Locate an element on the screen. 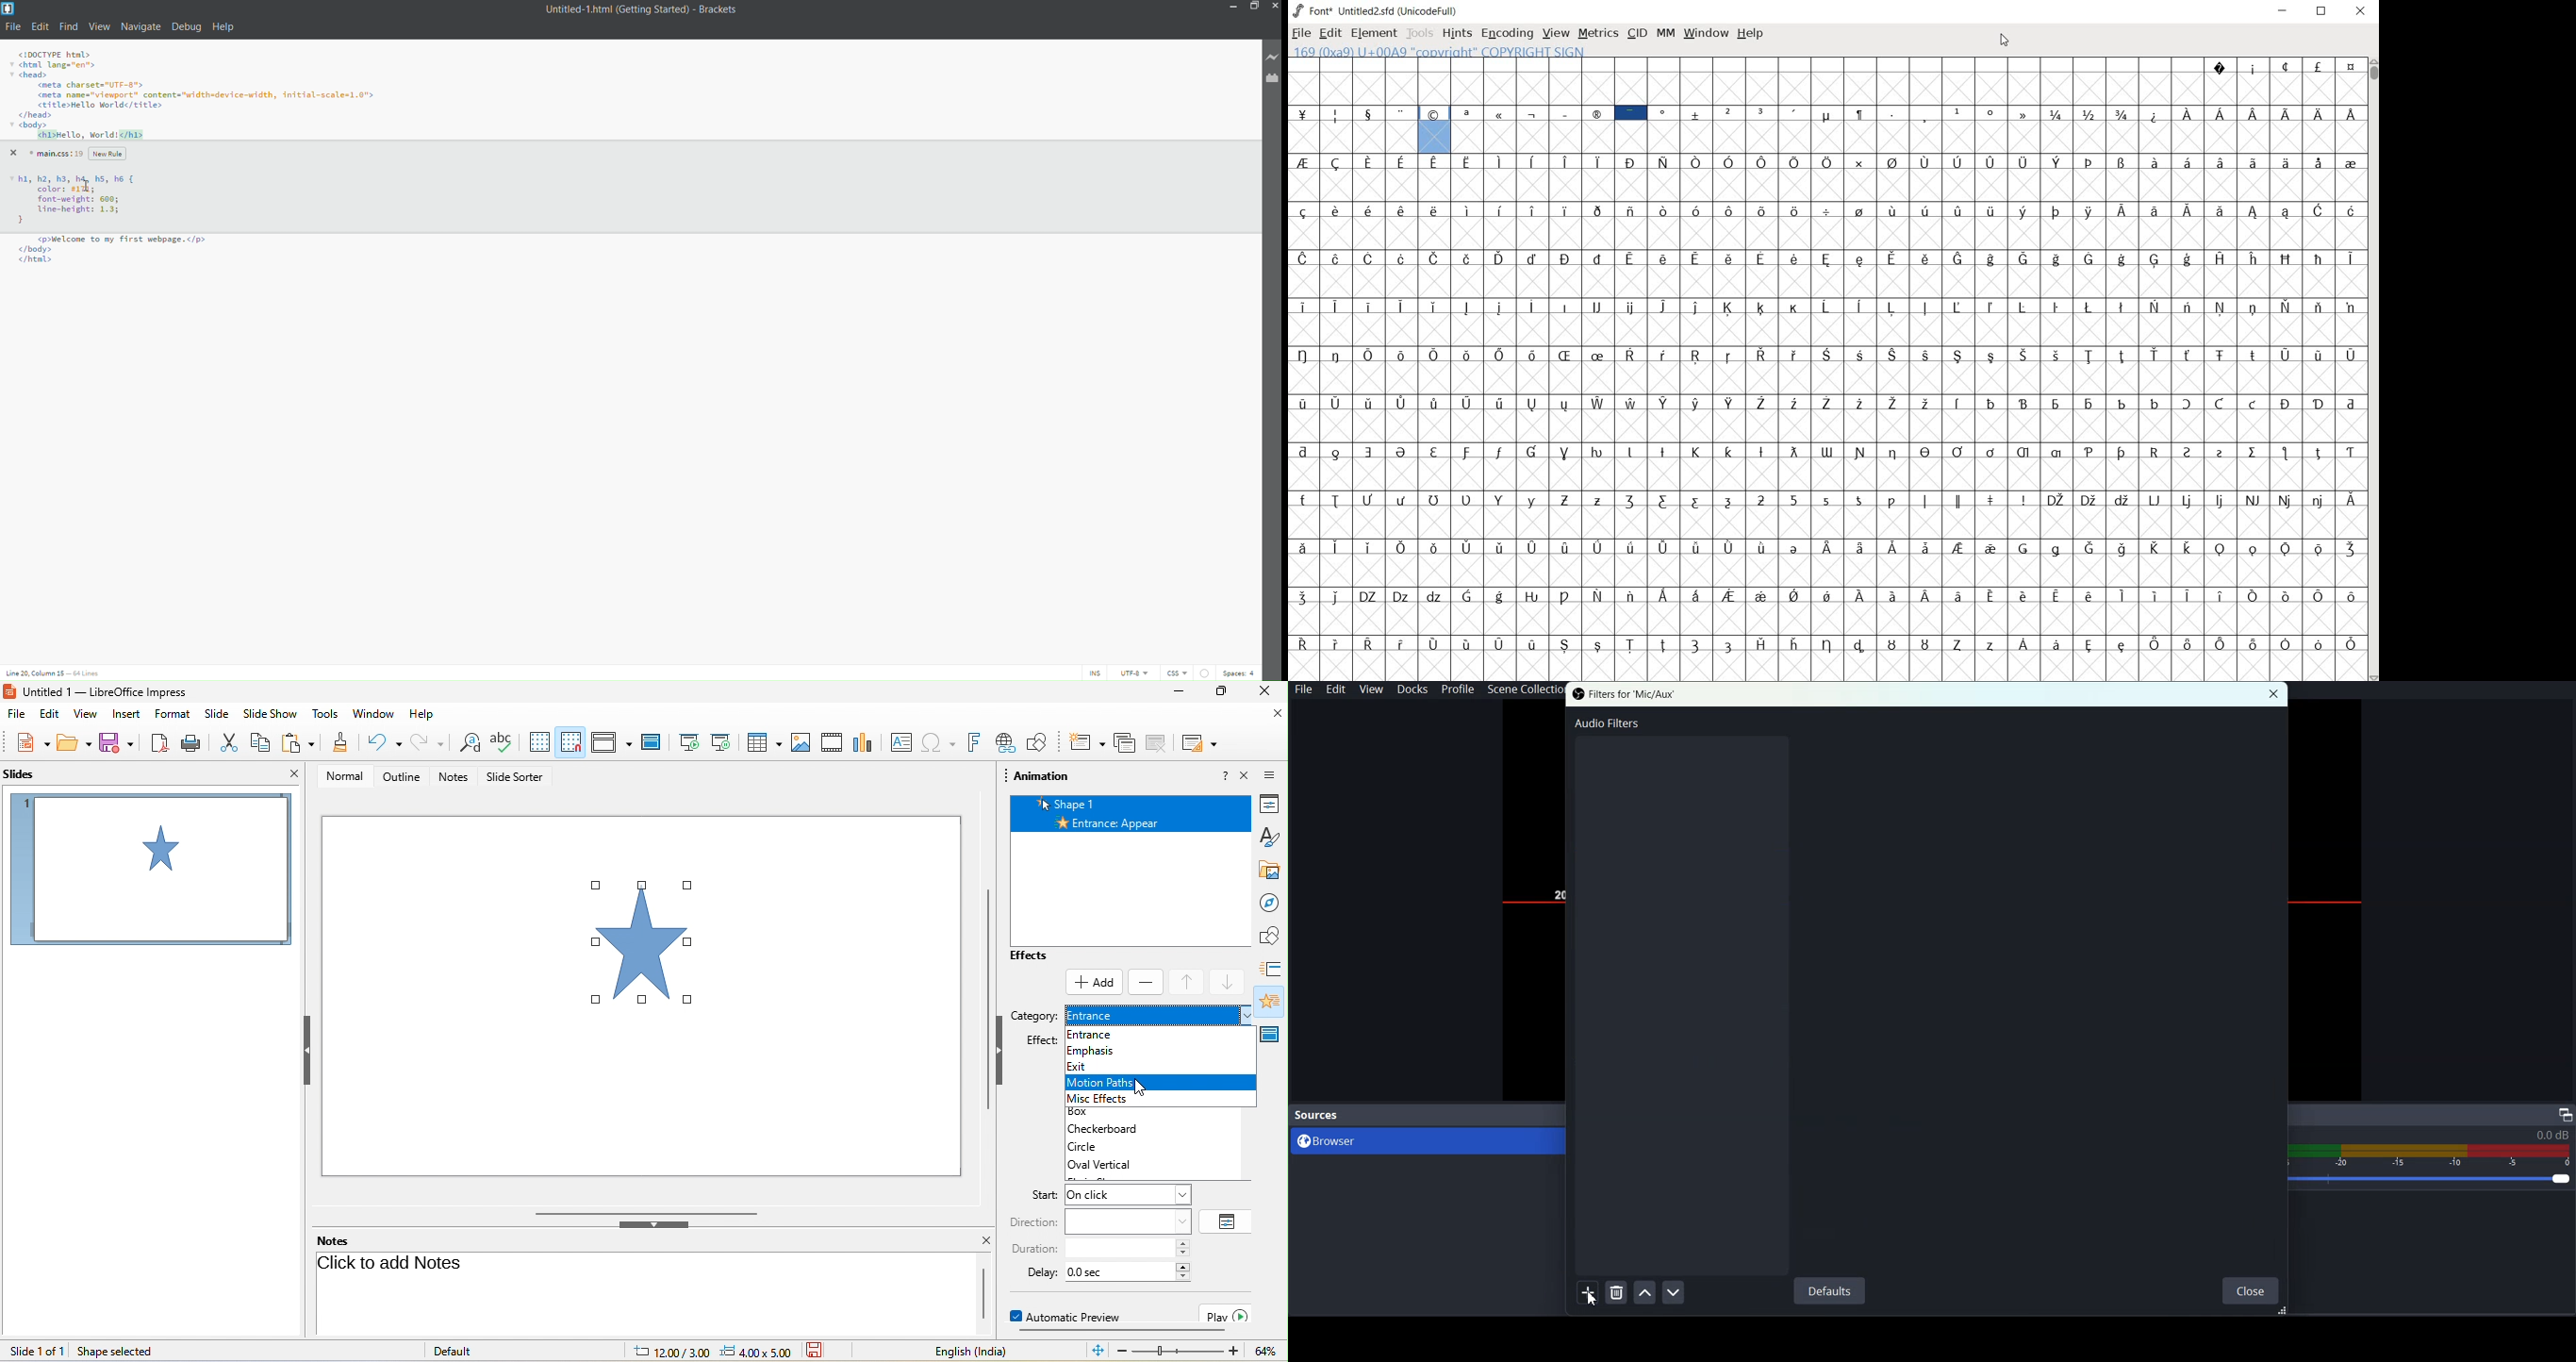  delete slide is located at coordinates (1123, 744).